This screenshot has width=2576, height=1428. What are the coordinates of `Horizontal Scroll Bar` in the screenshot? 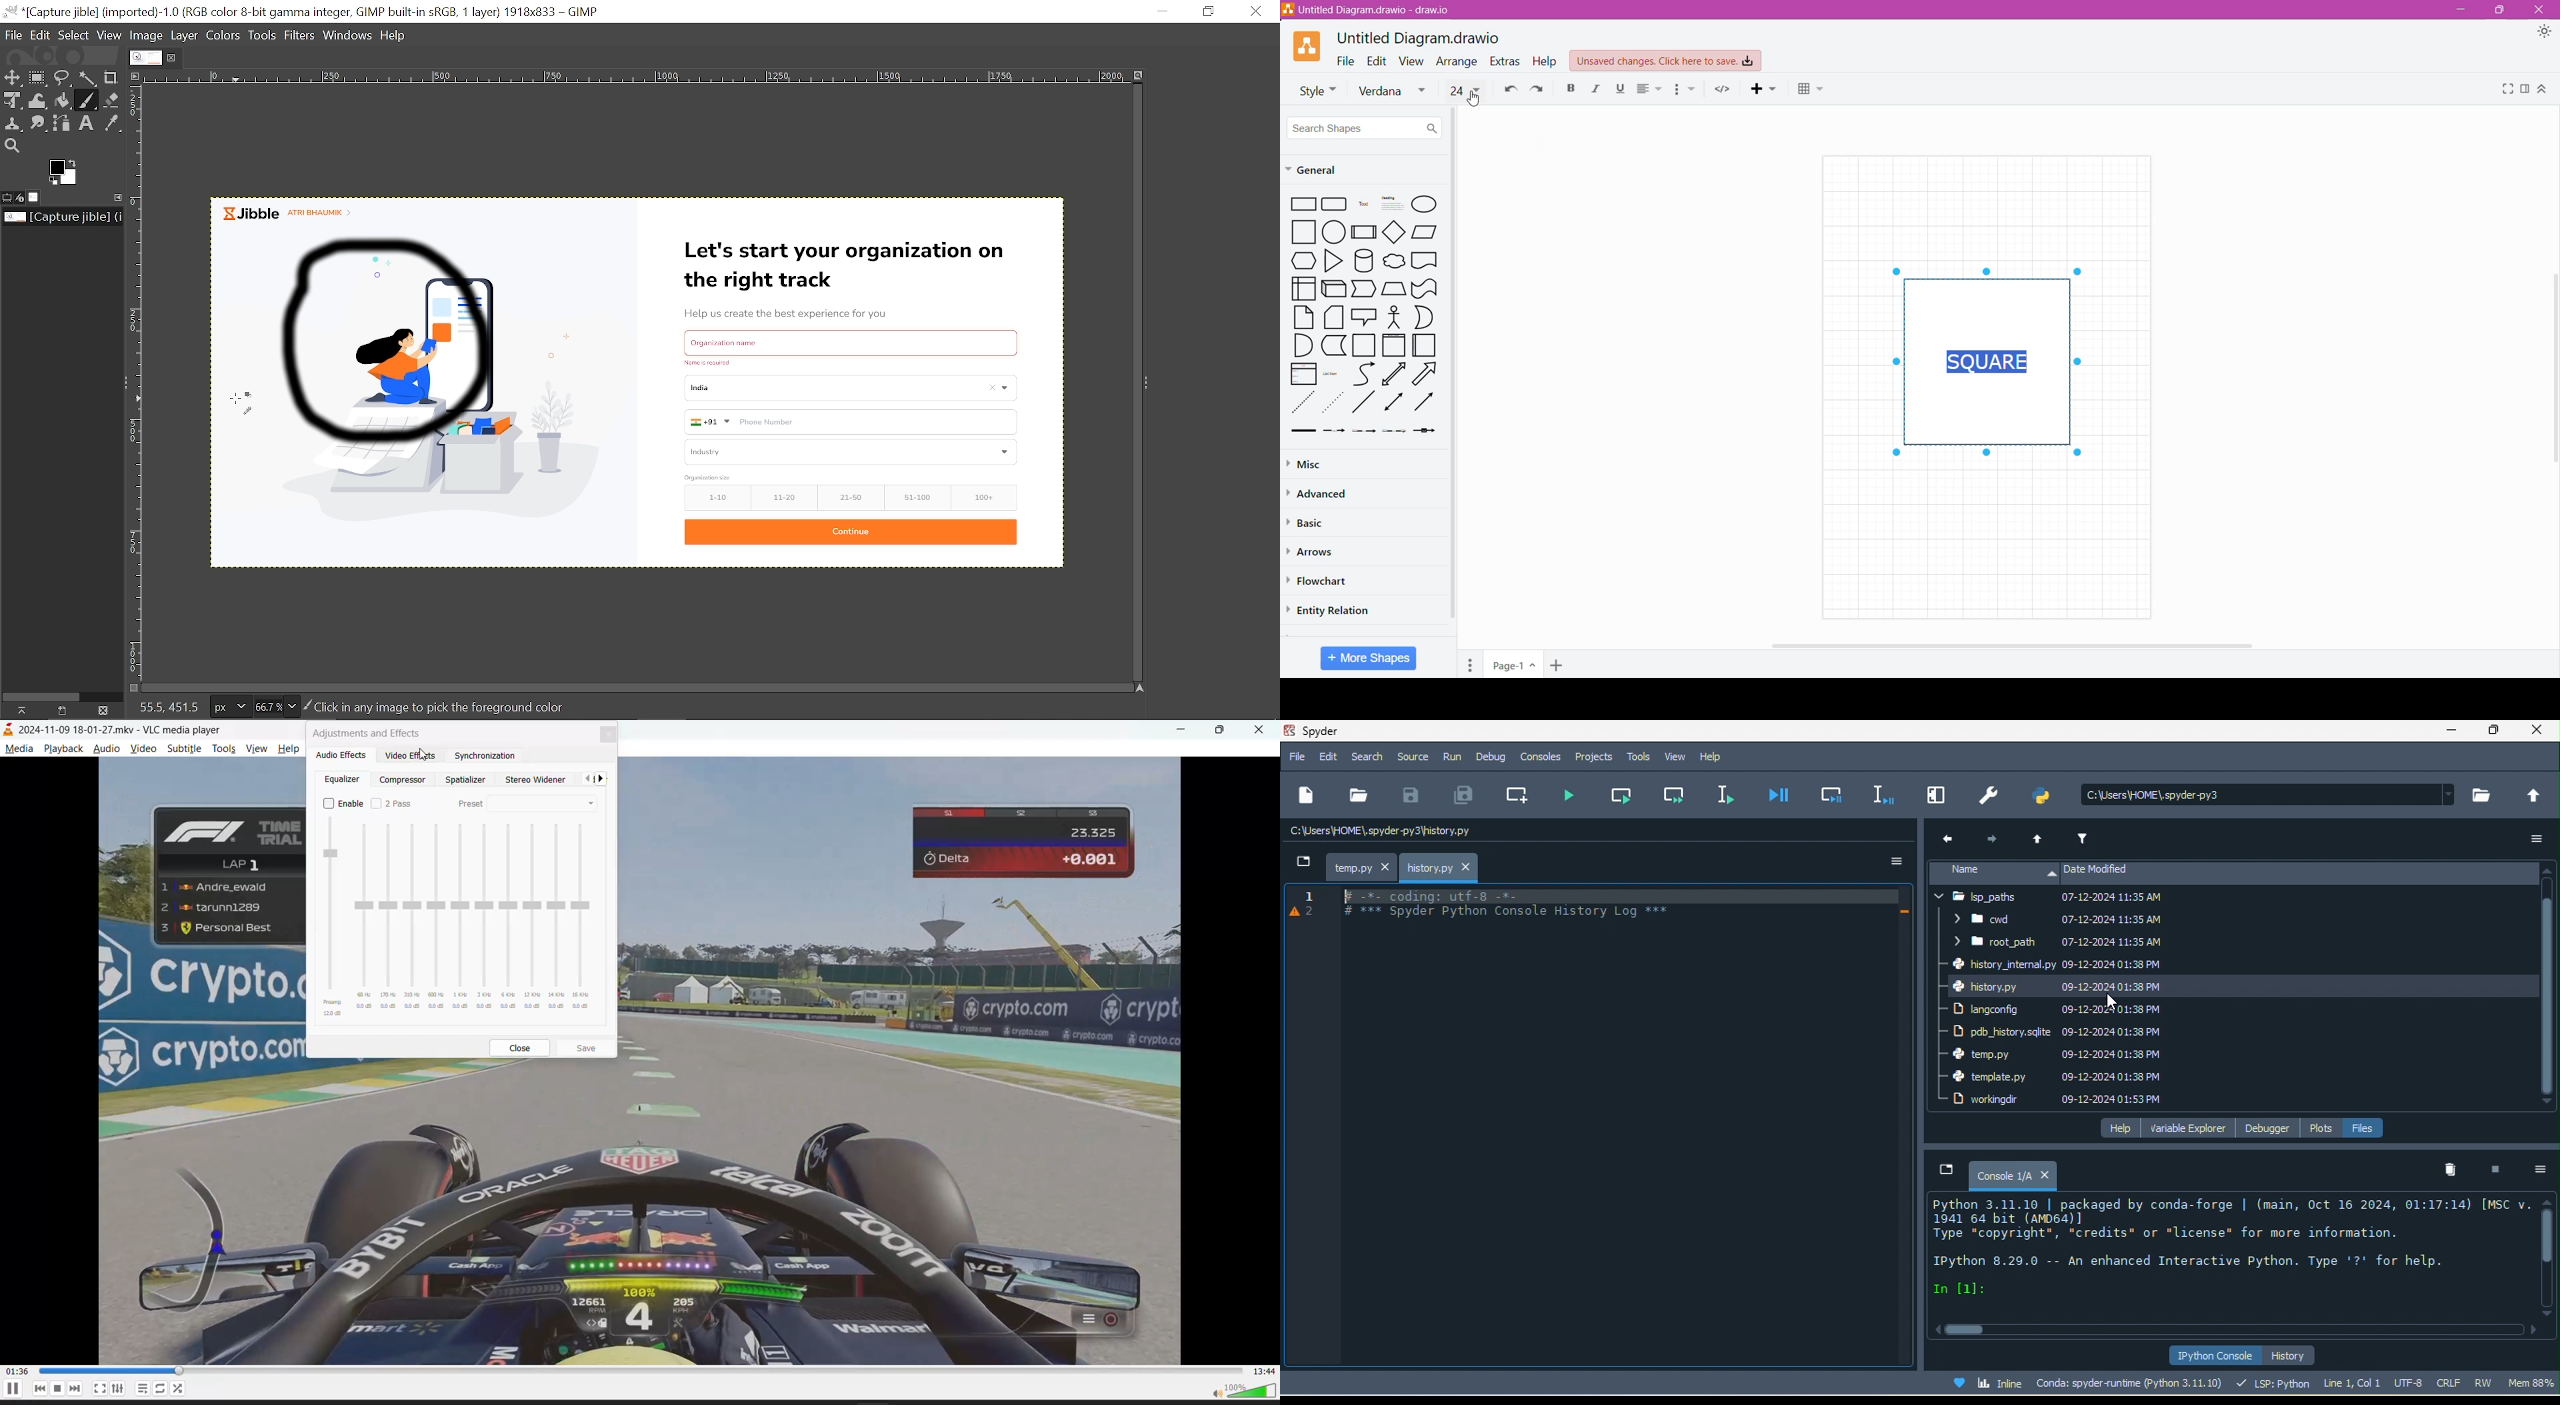 It's located at (2009, 646).